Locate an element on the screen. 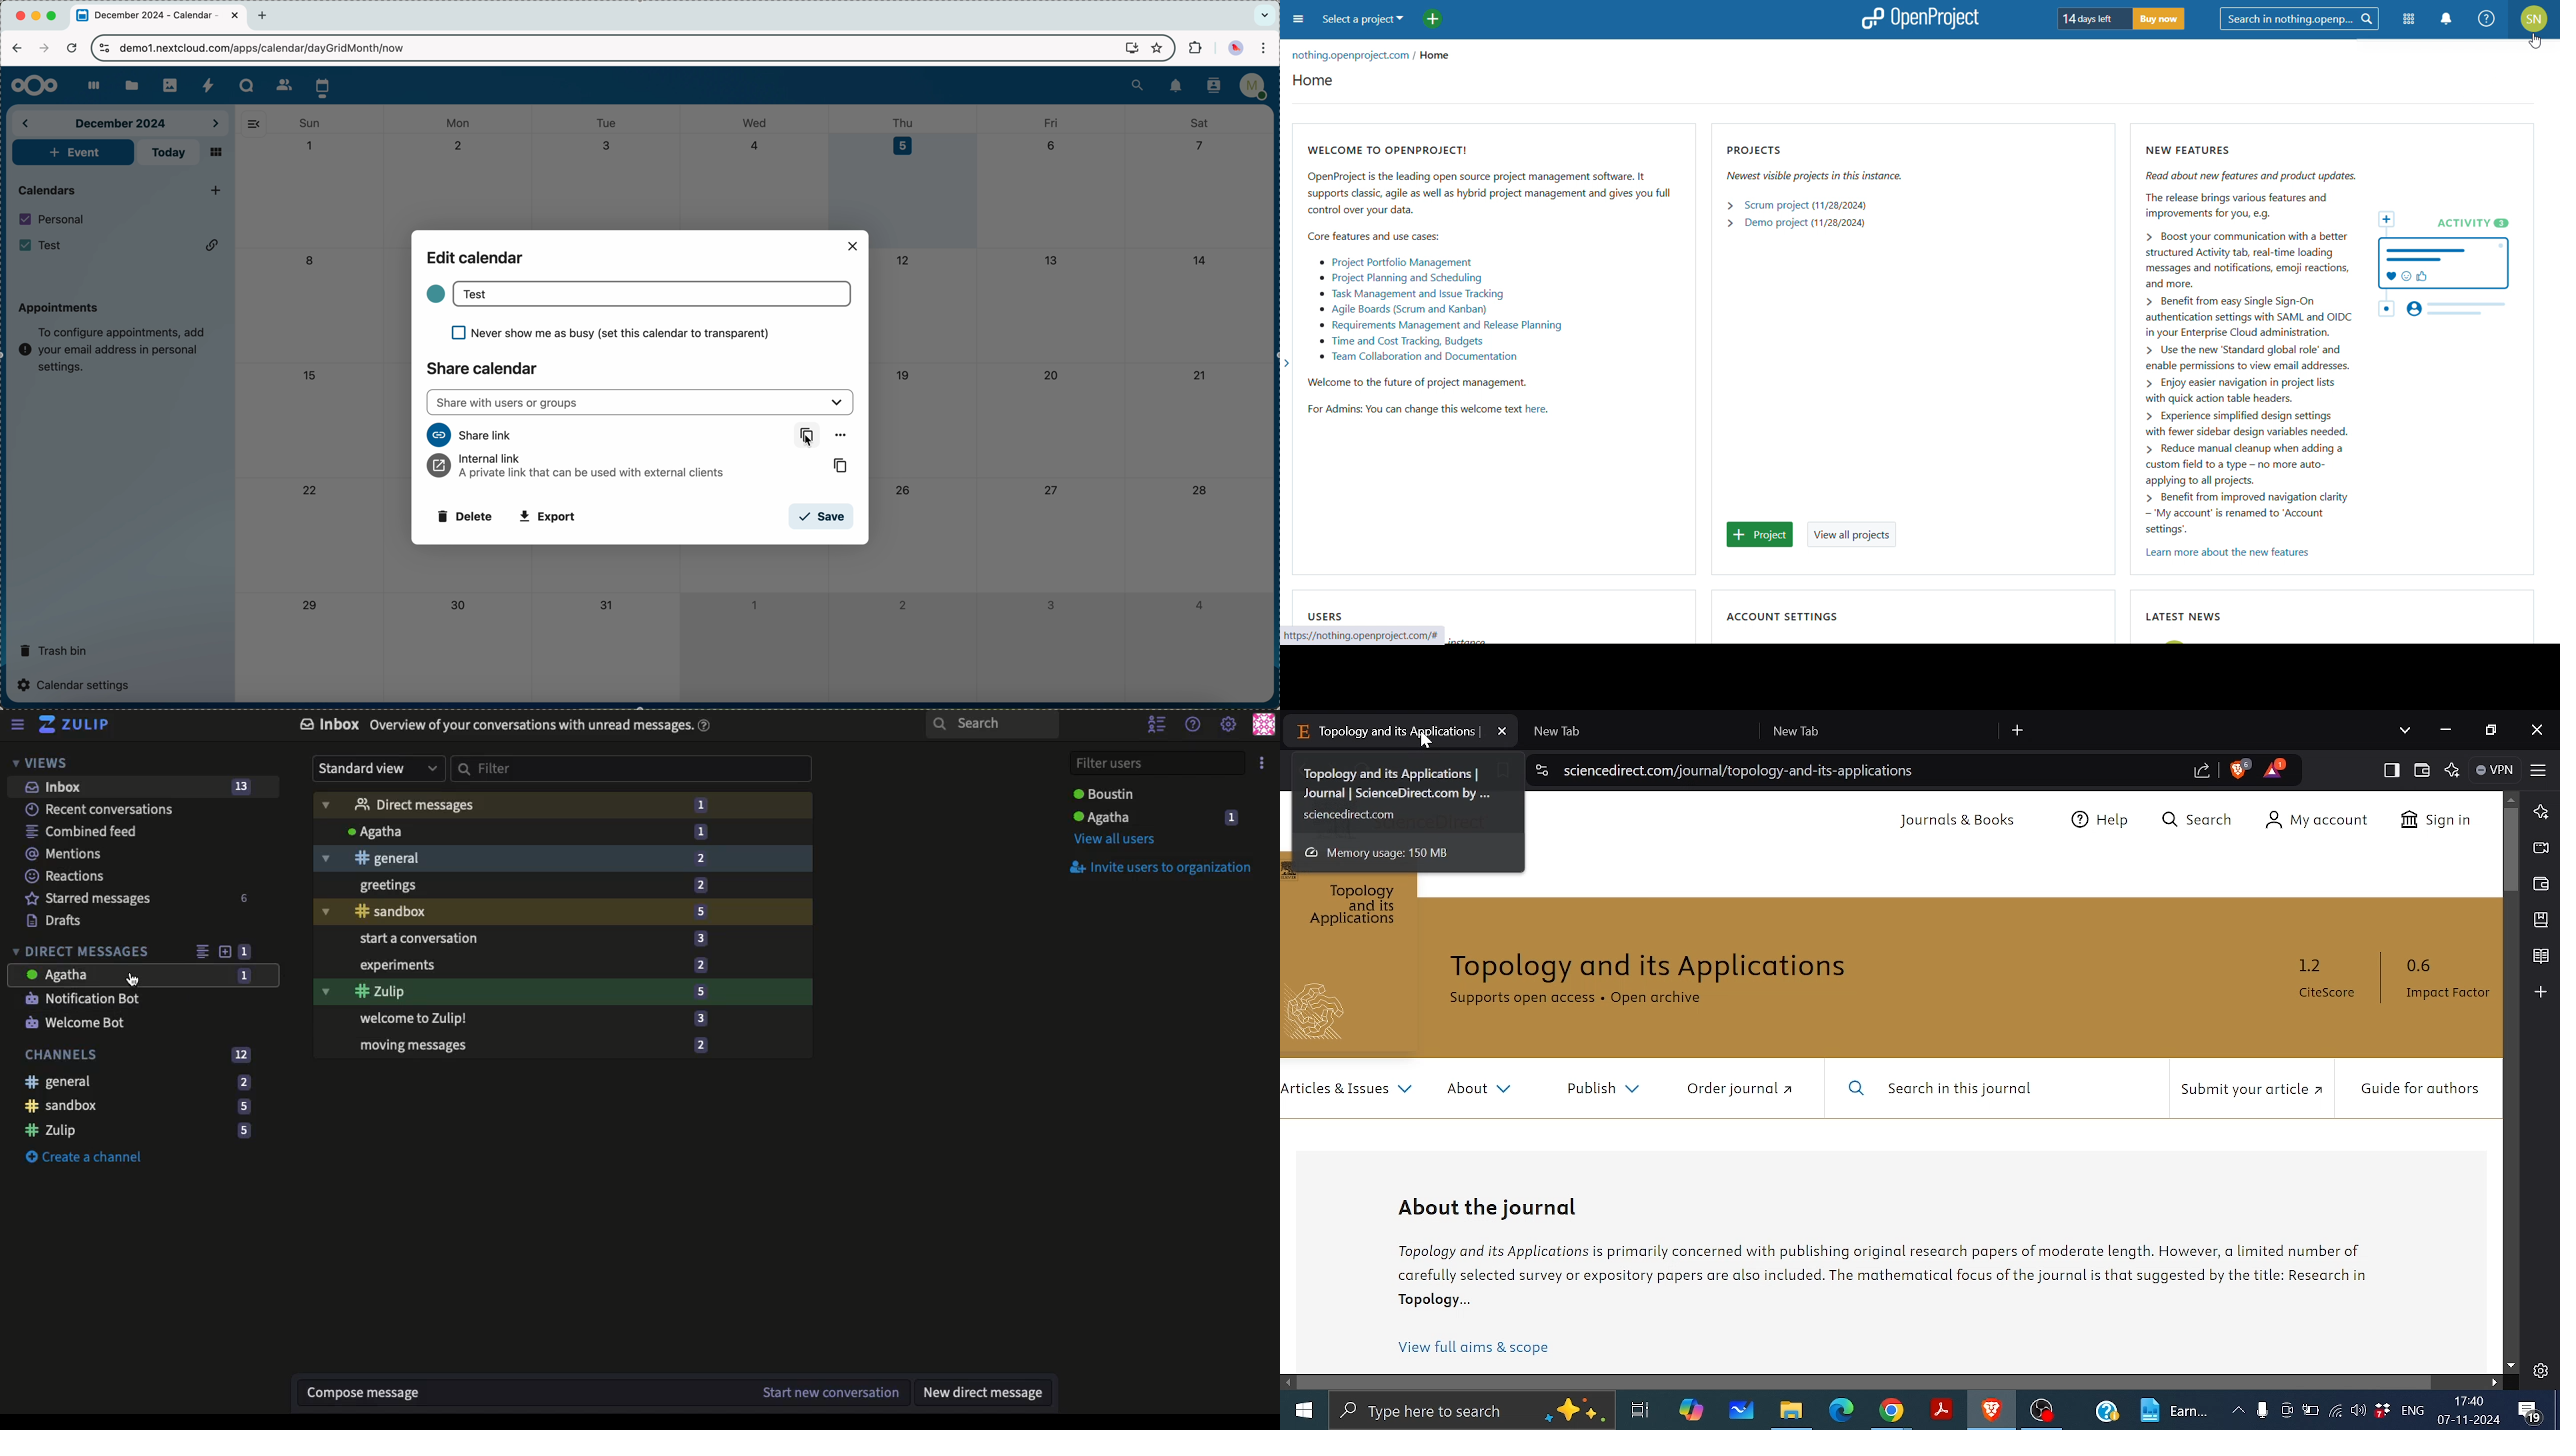  Greetings is located at coordinates (563, 887).